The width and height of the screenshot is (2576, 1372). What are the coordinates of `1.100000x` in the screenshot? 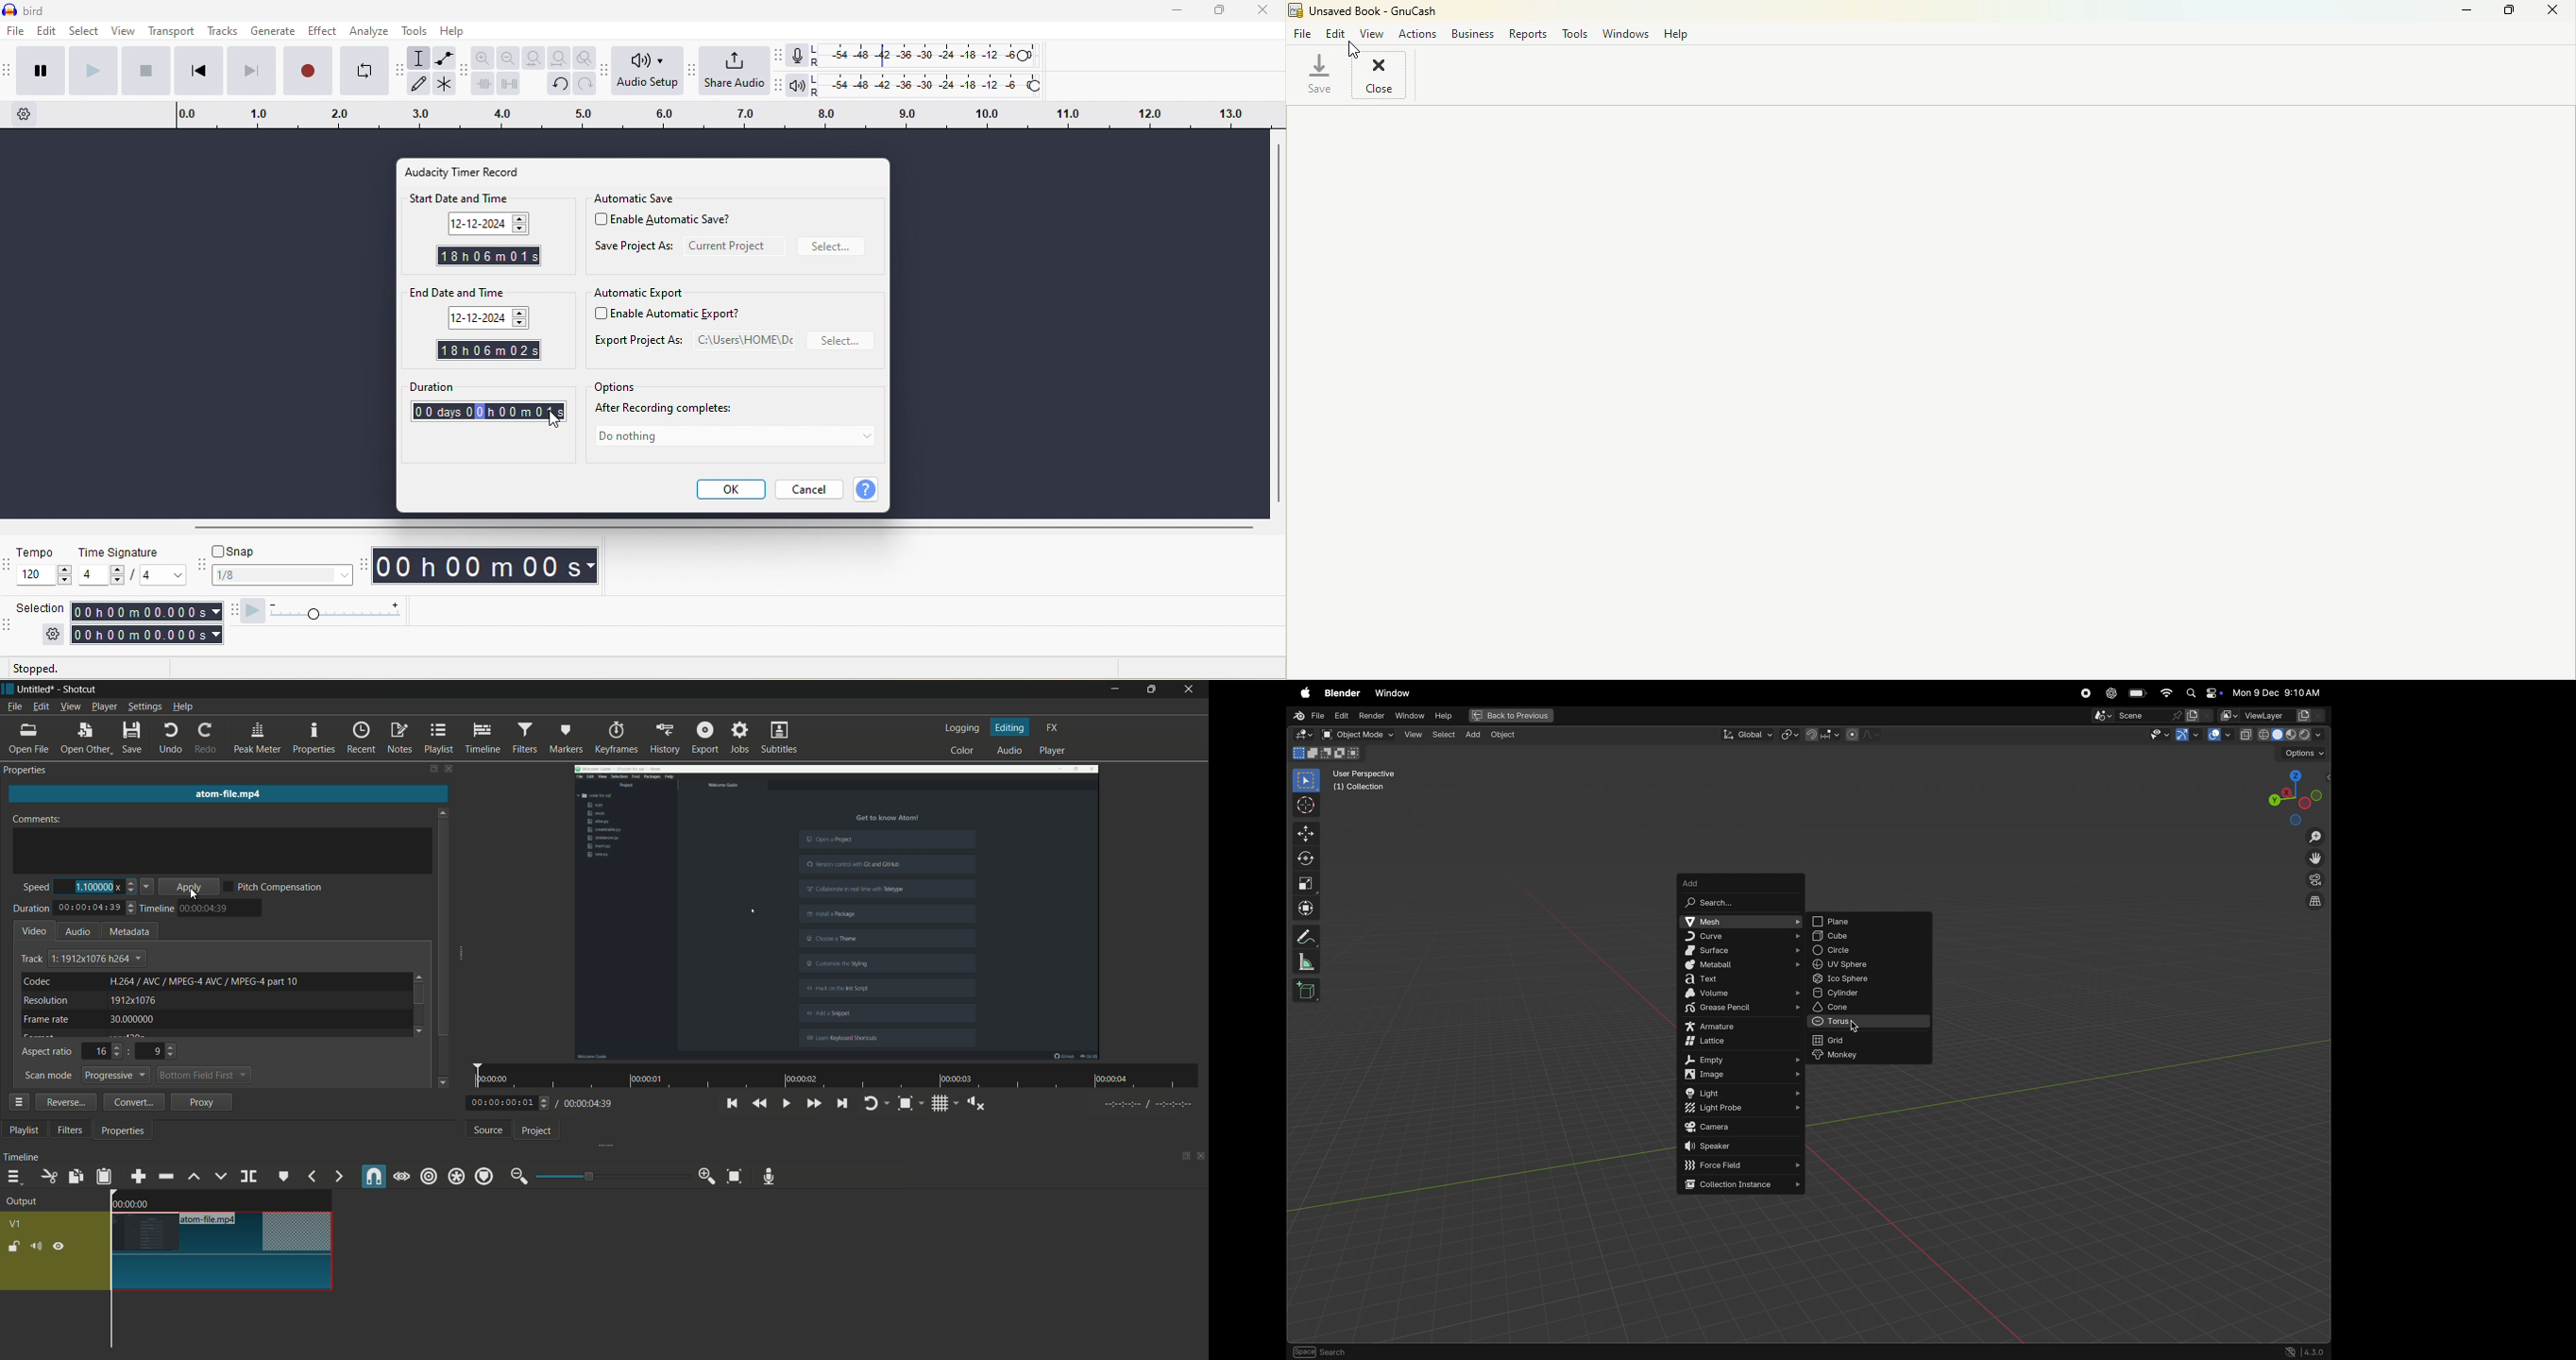 It's located at (96, 886).